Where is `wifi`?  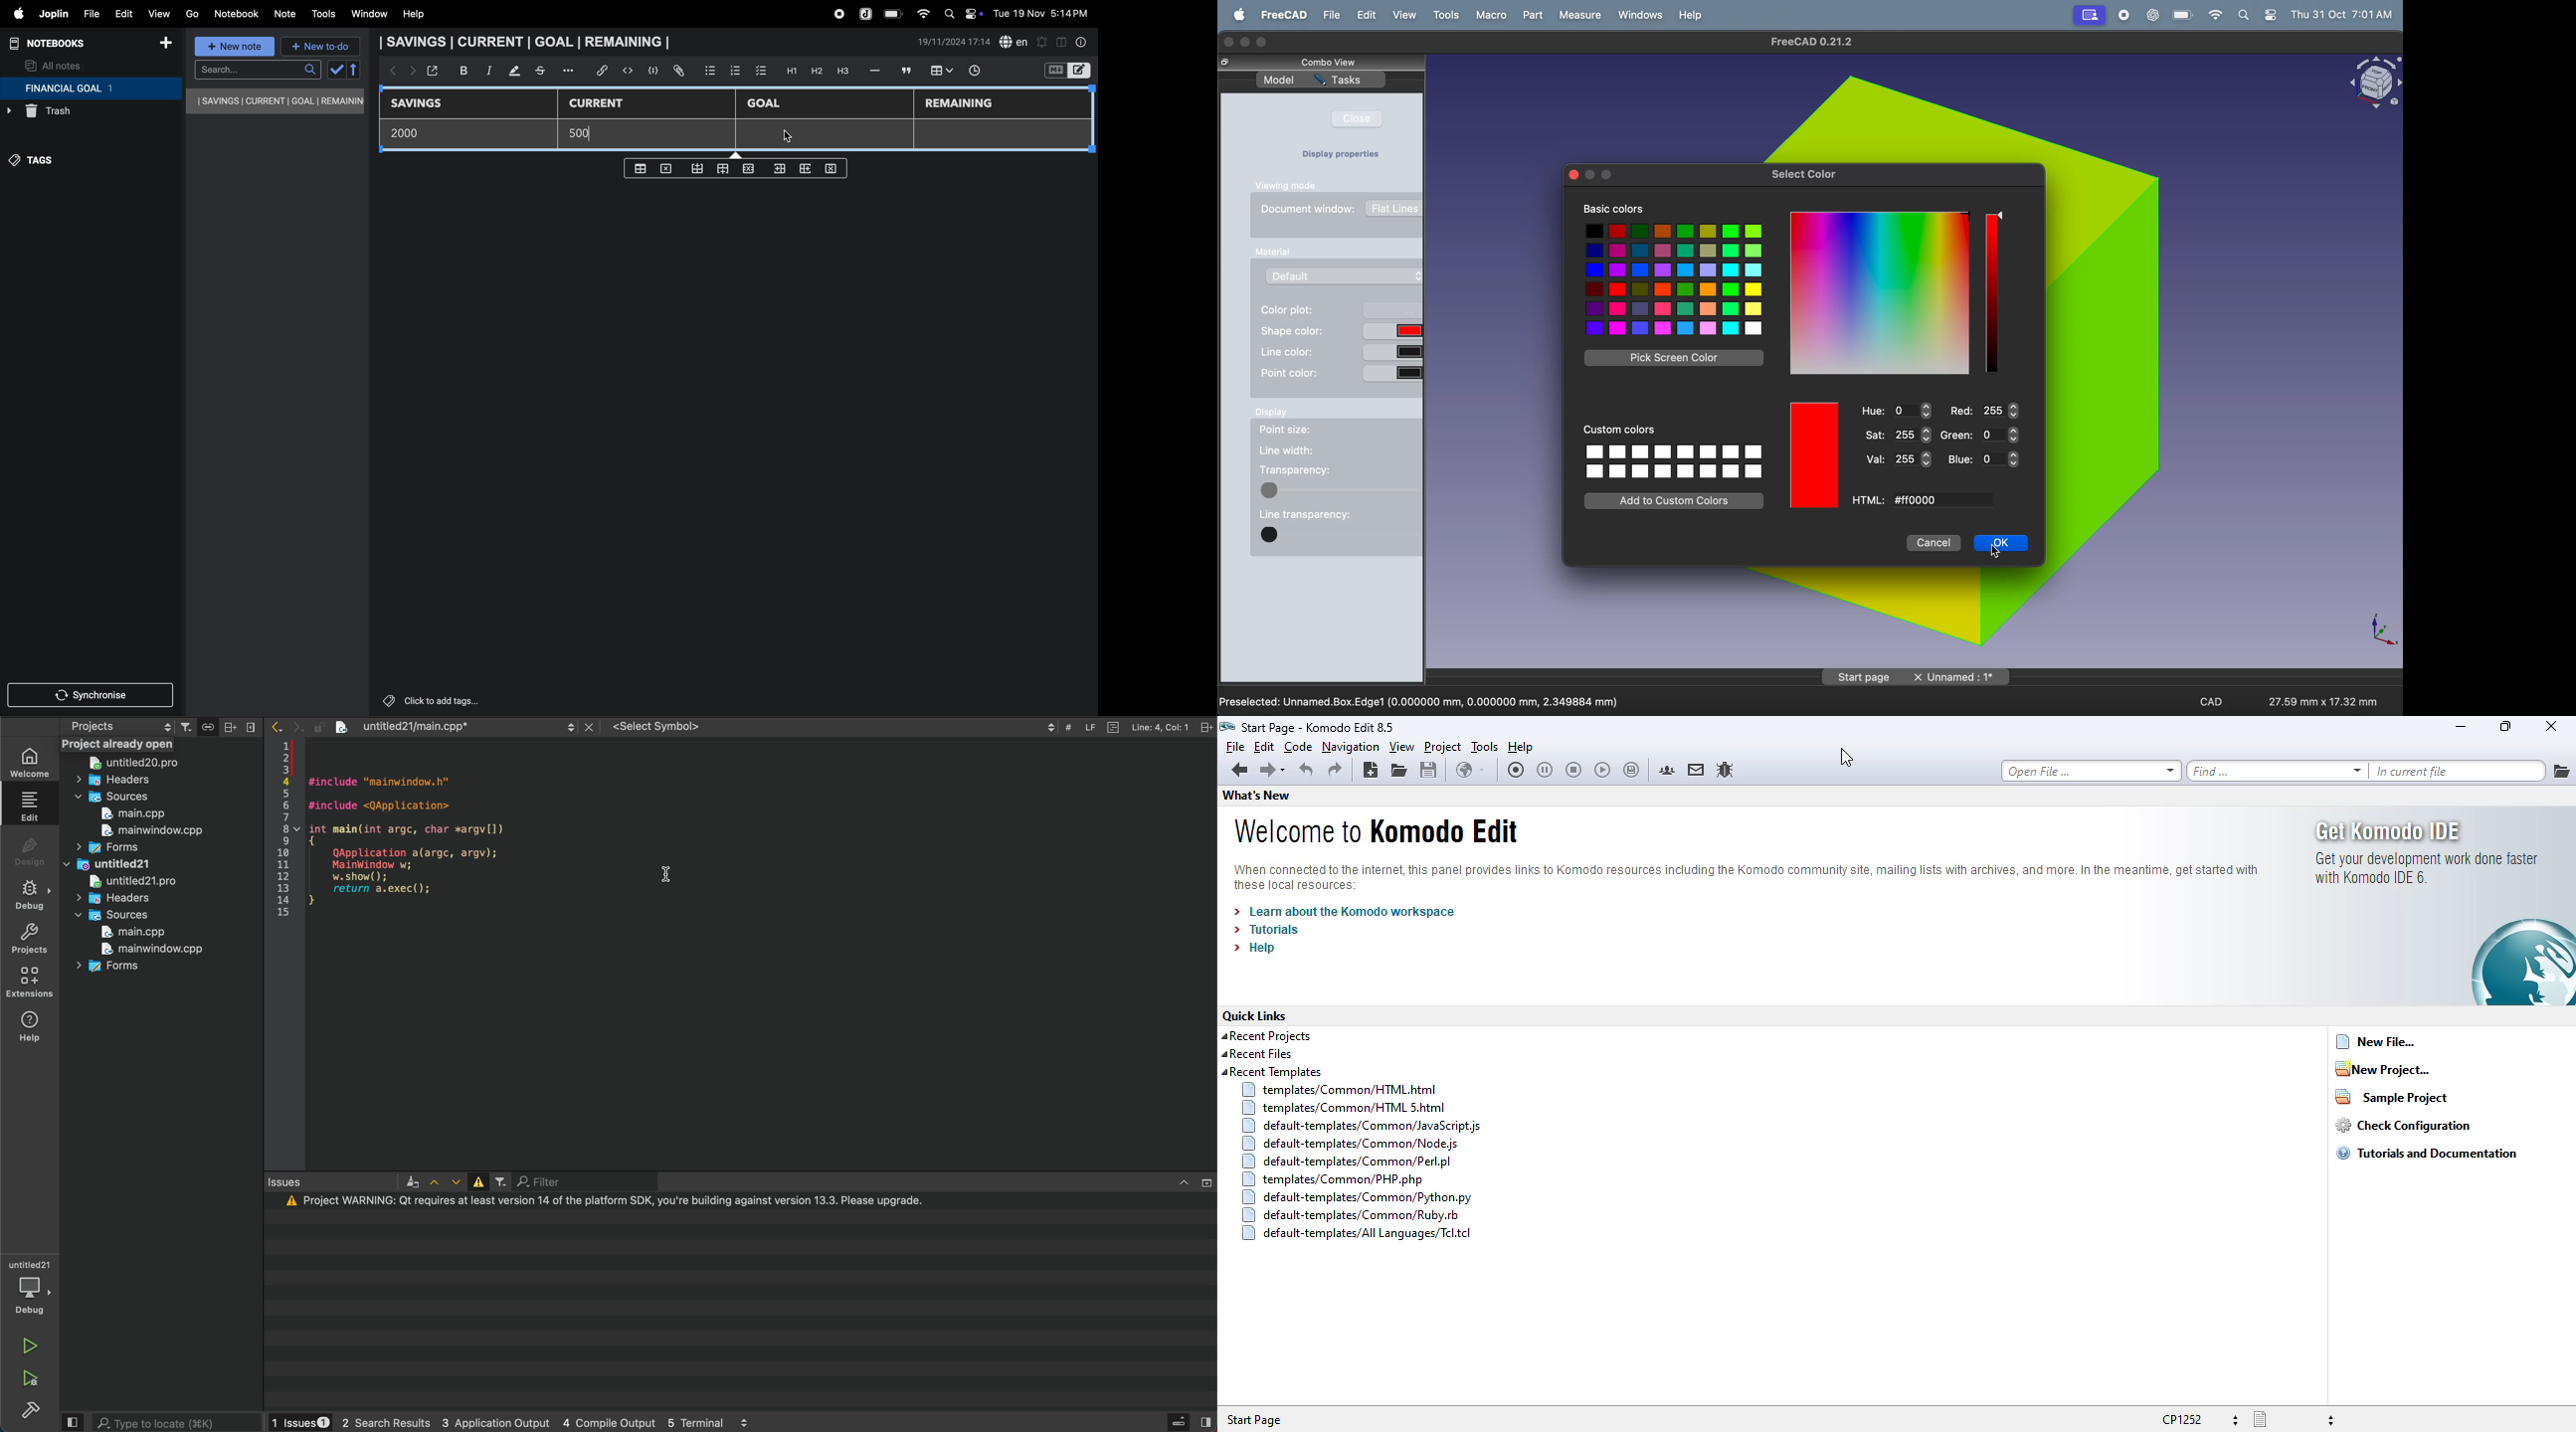 wifi is located at coordinates (2212, 15).